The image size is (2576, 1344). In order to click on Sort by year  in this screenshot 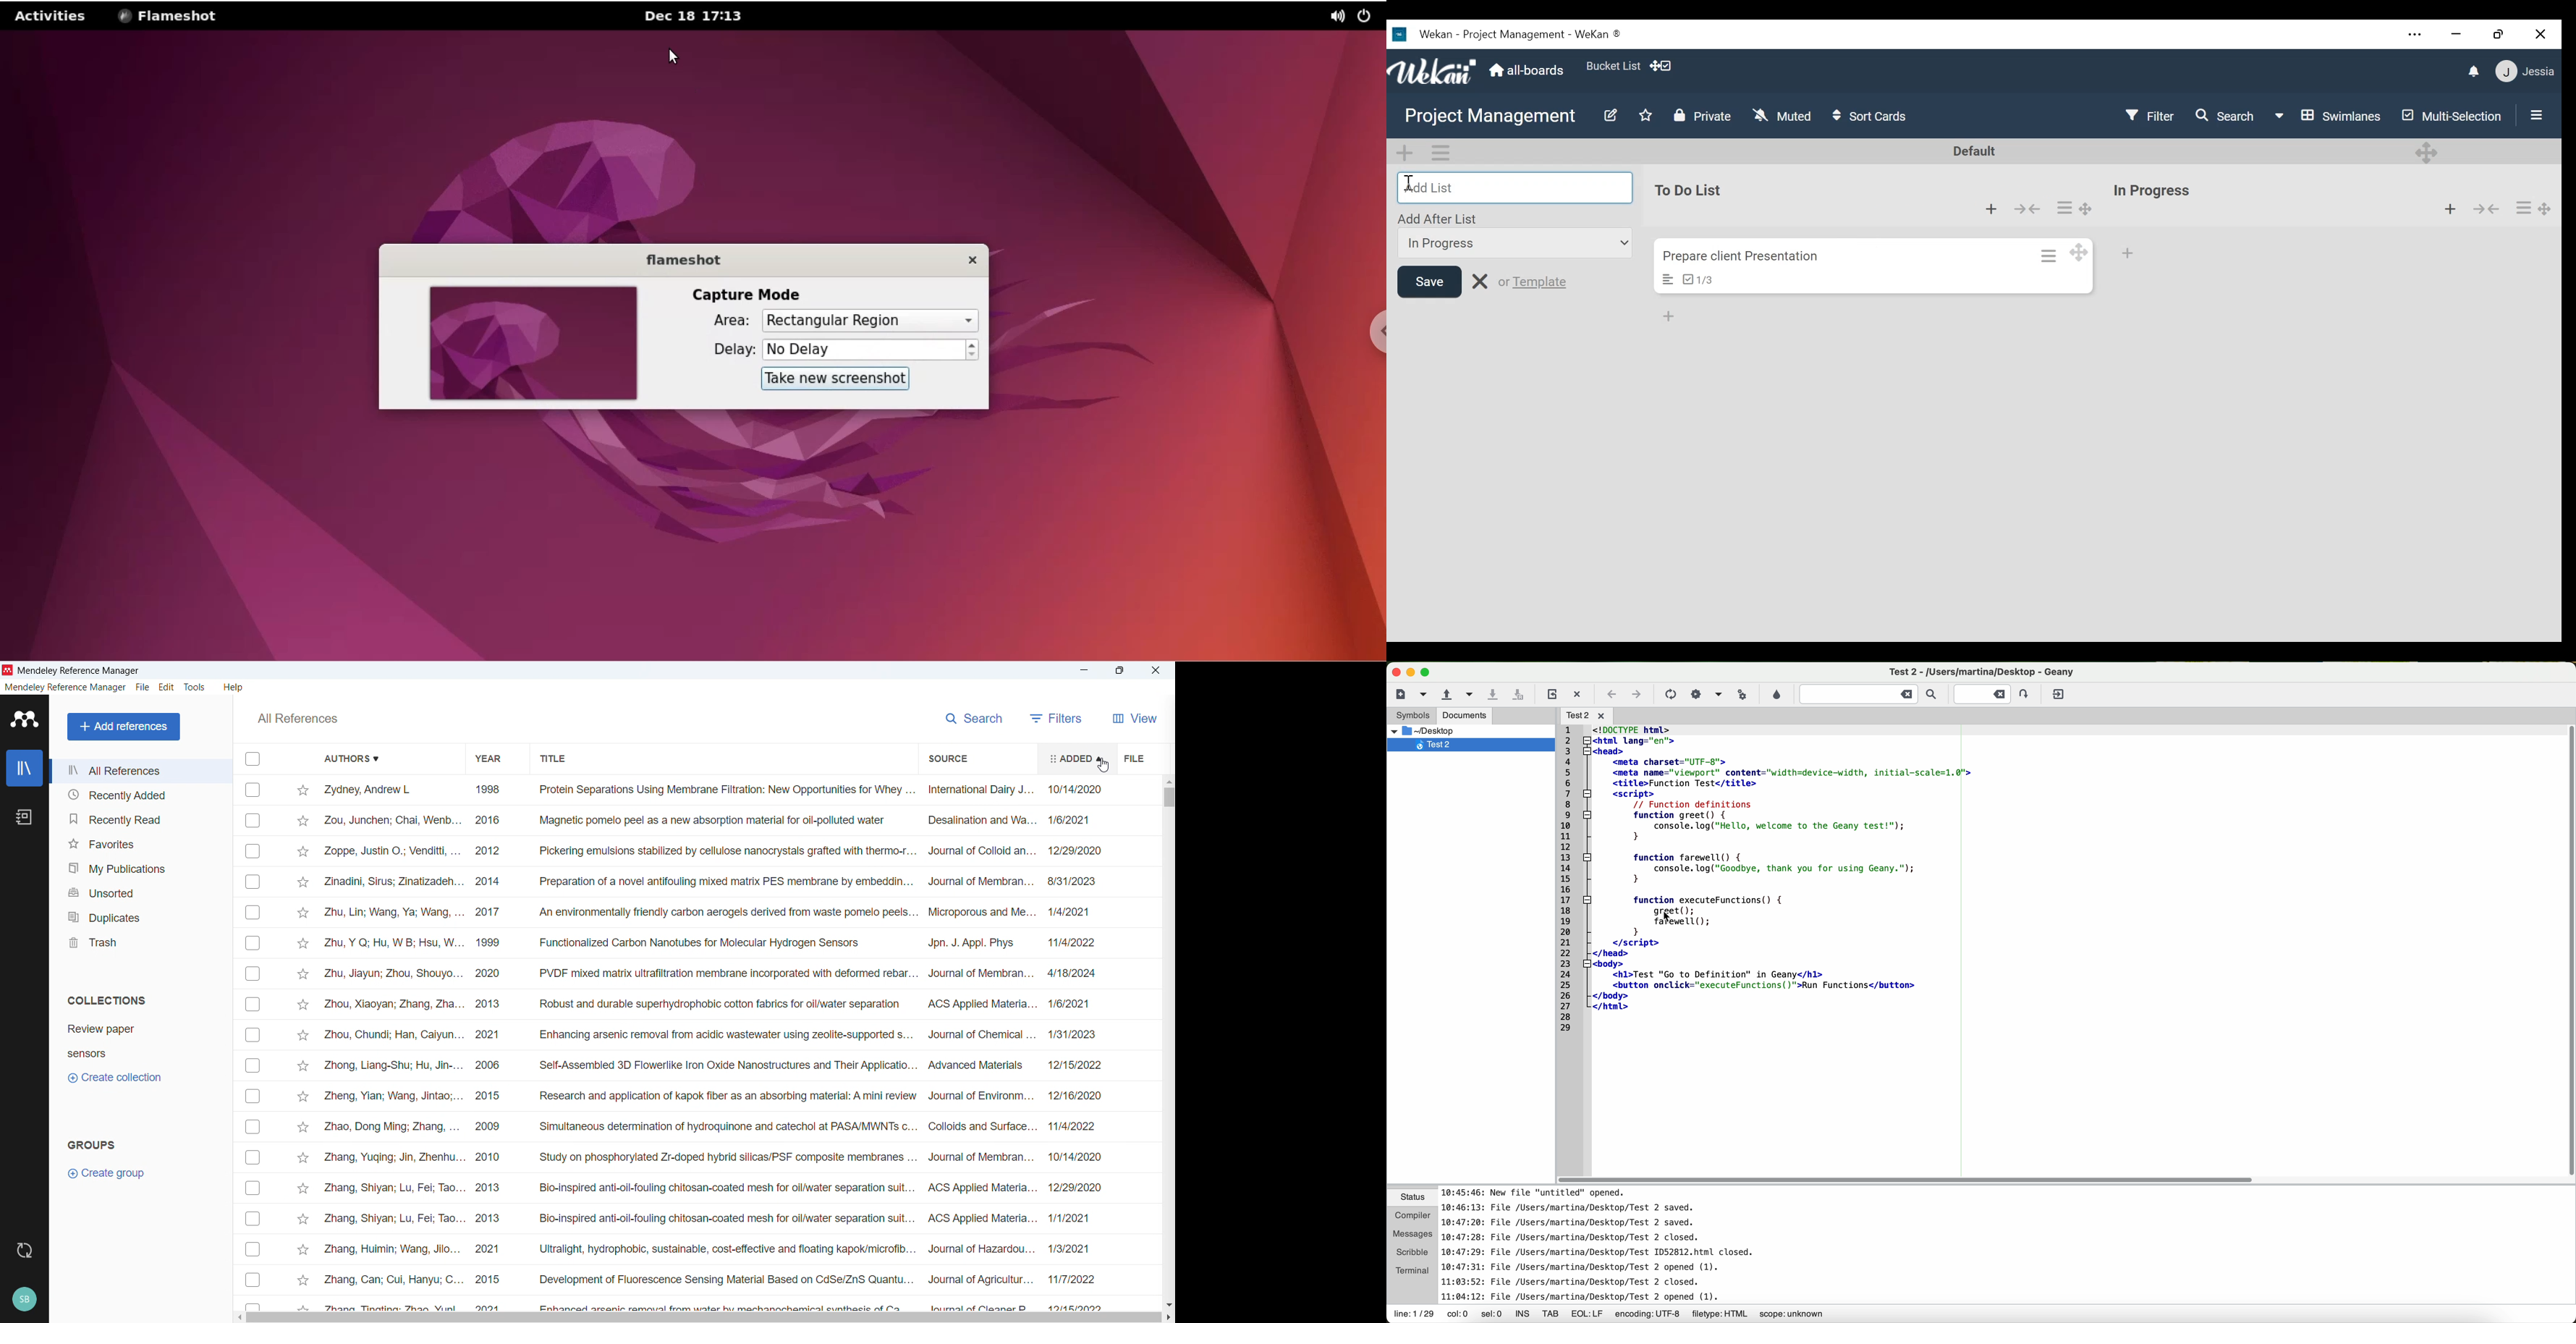, I will do `click(488, 759)`.